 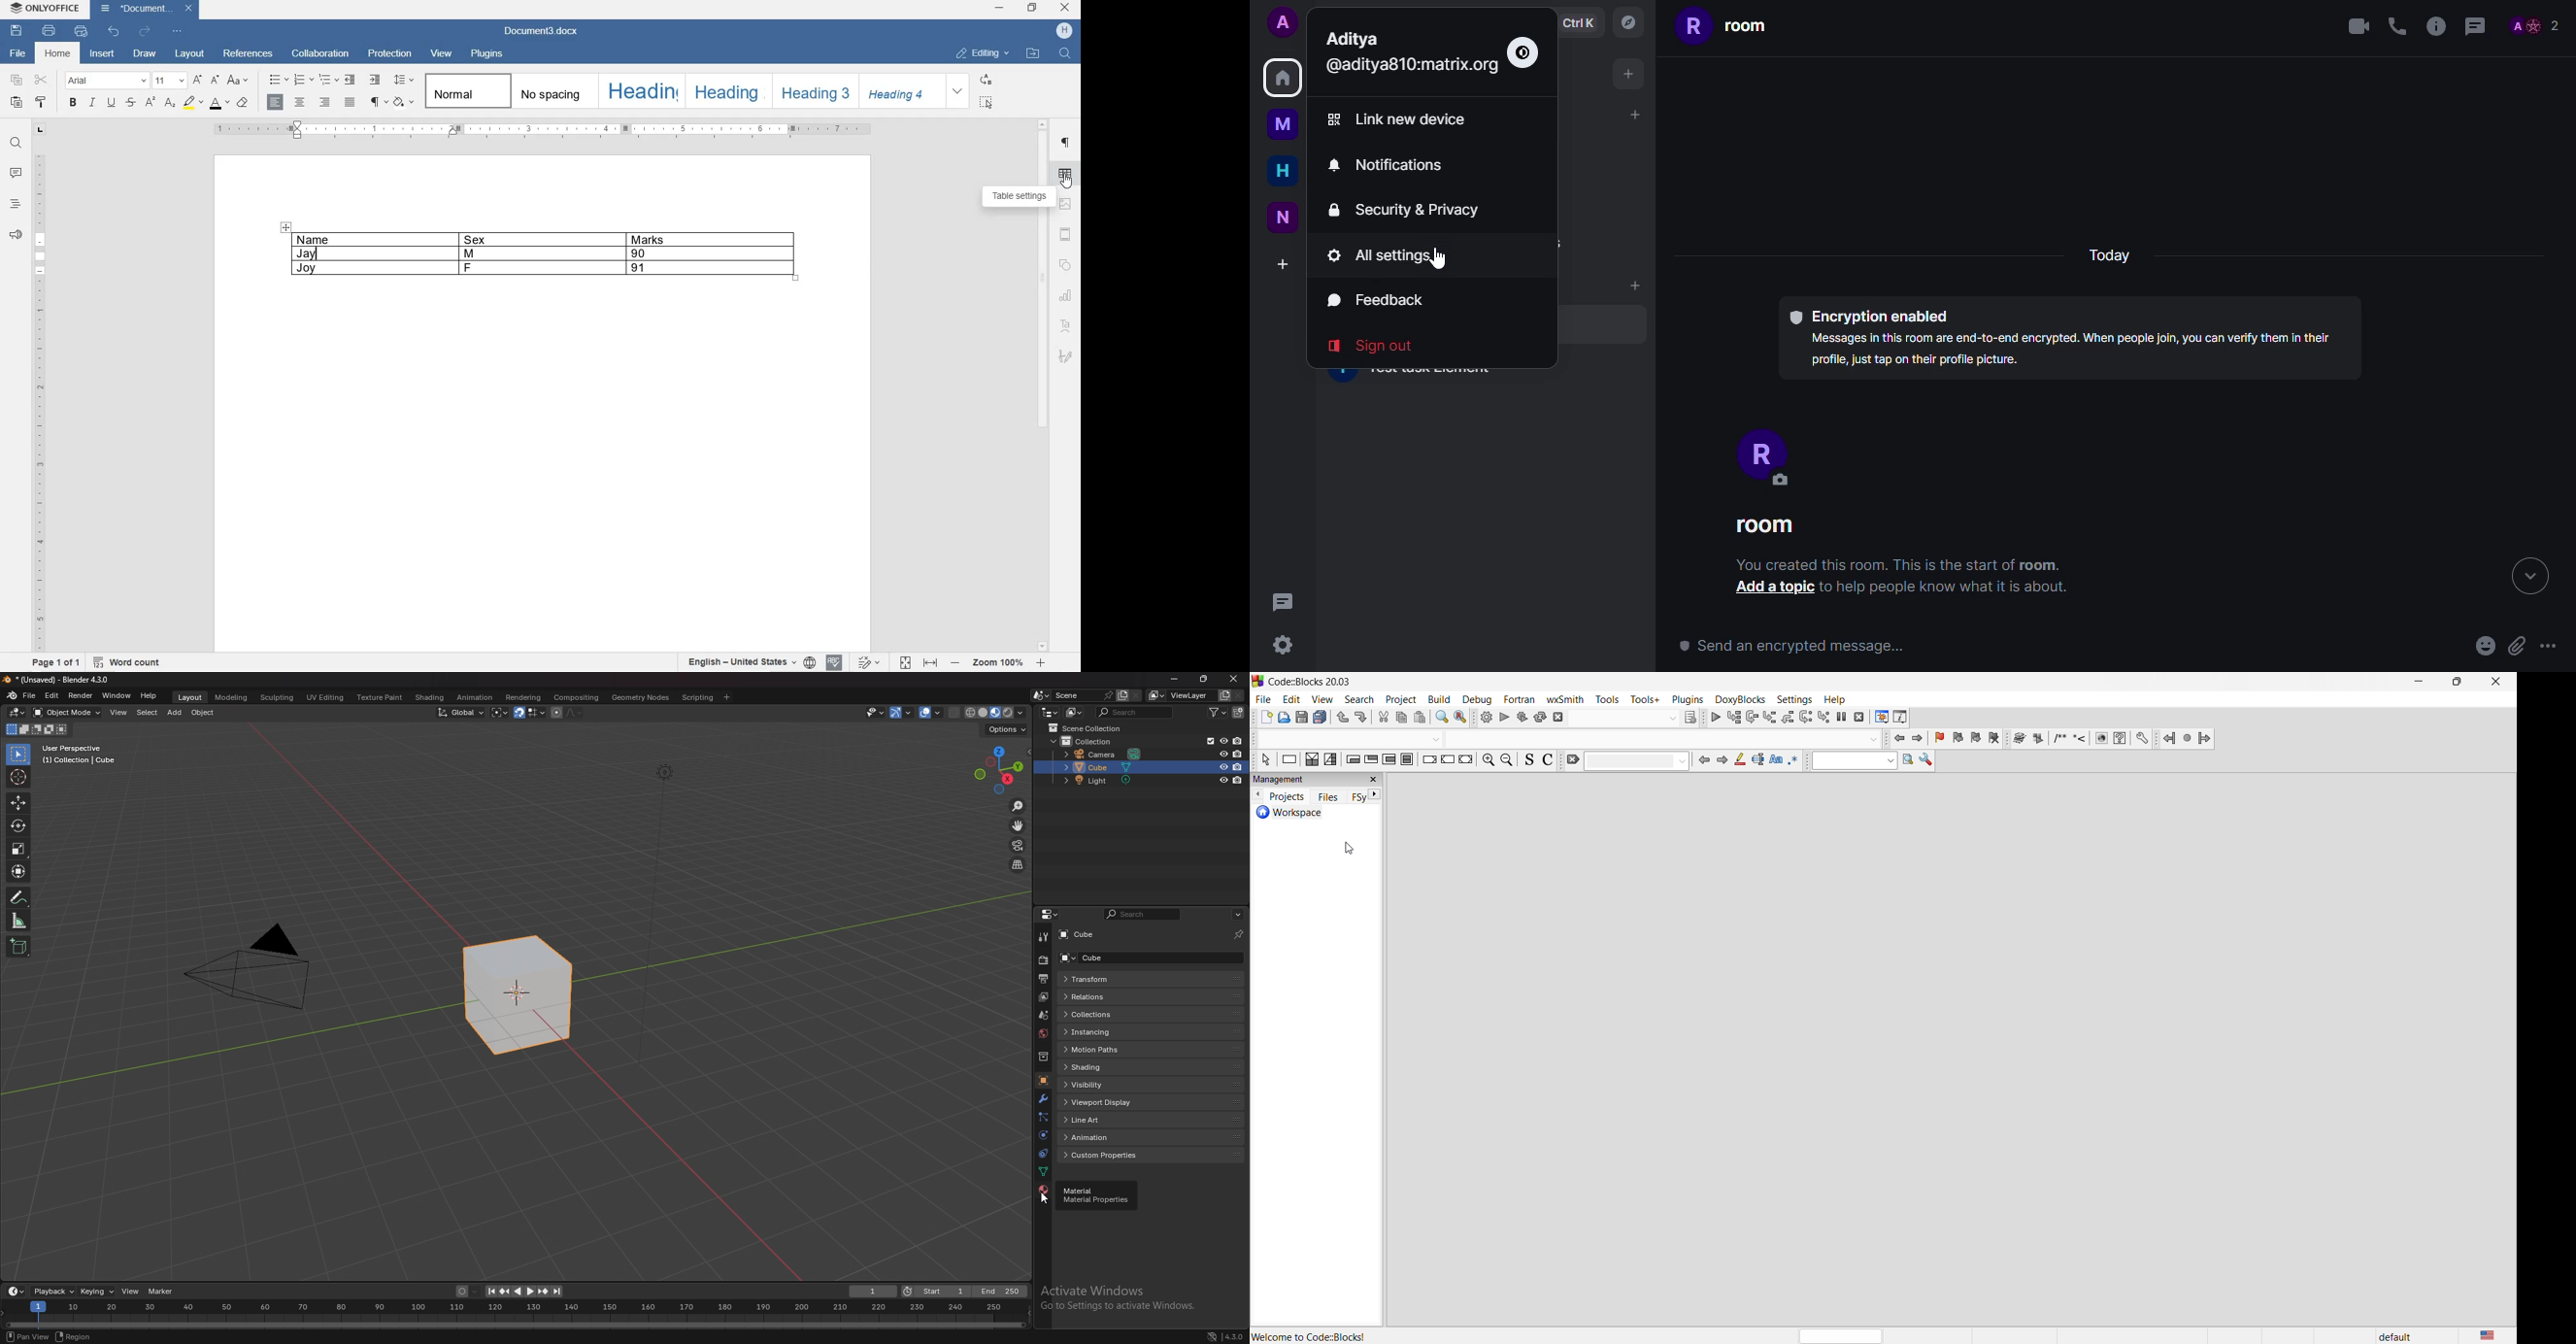 I want to click on open, so click(x=1285, y=719).